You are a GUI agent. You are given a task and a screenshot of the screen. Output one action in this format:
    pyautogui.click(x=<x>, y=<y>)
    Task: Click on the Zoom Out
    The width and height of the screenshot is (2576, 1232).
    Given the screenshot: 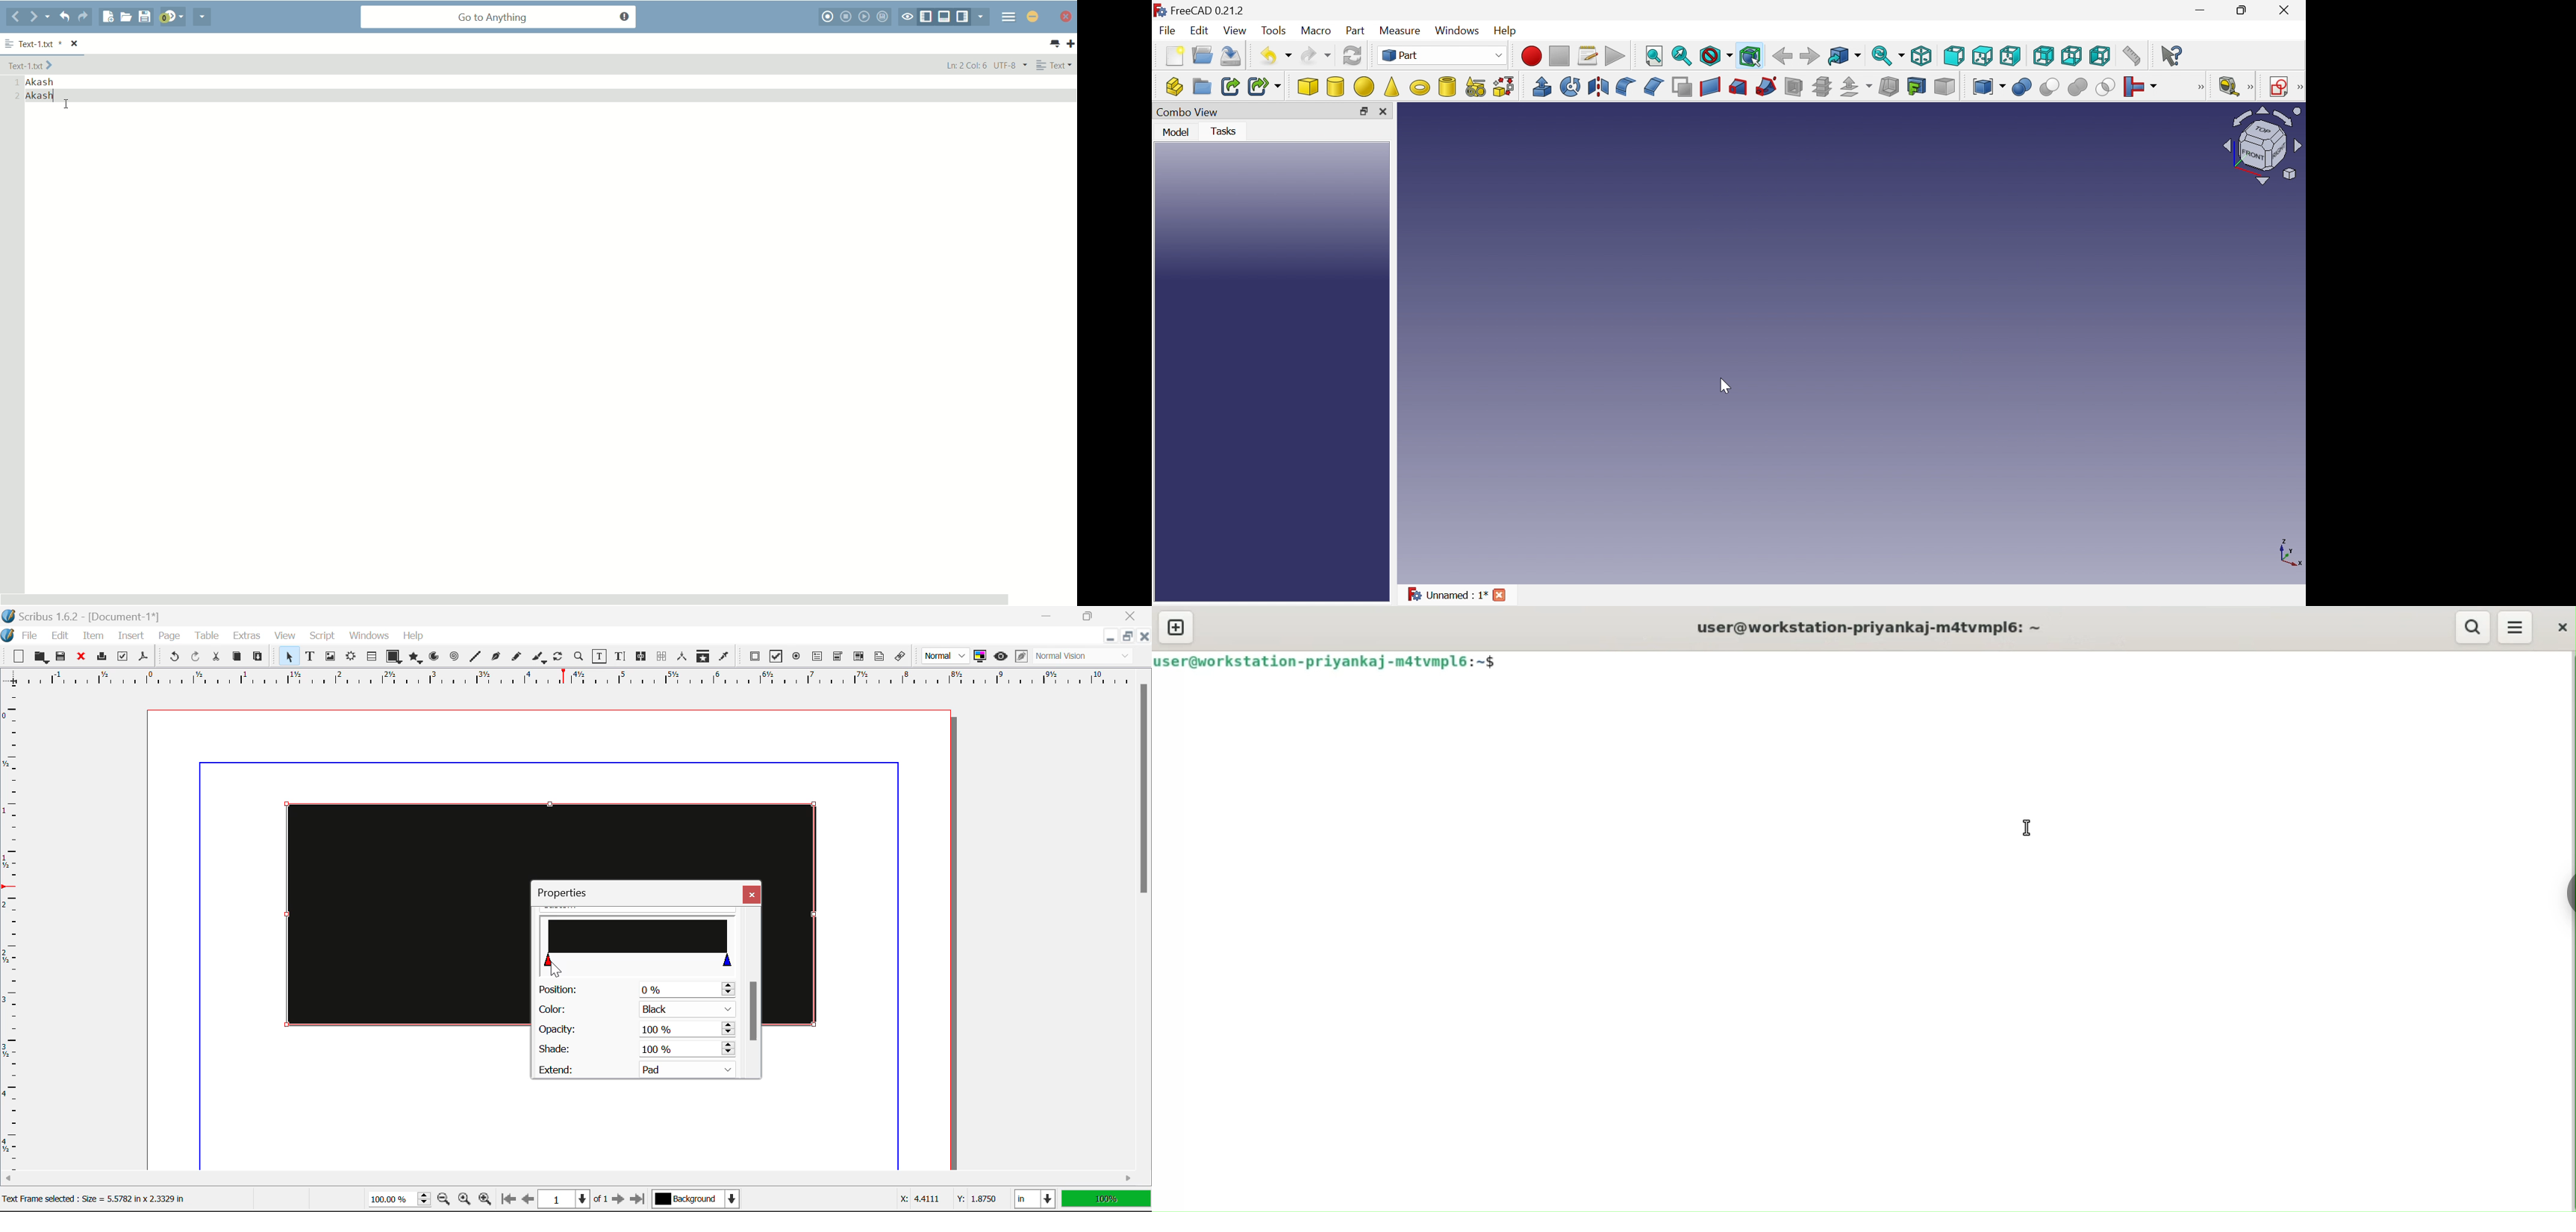 What is the action you would take?
    pyautogui.click(x=445, y=1200)
    